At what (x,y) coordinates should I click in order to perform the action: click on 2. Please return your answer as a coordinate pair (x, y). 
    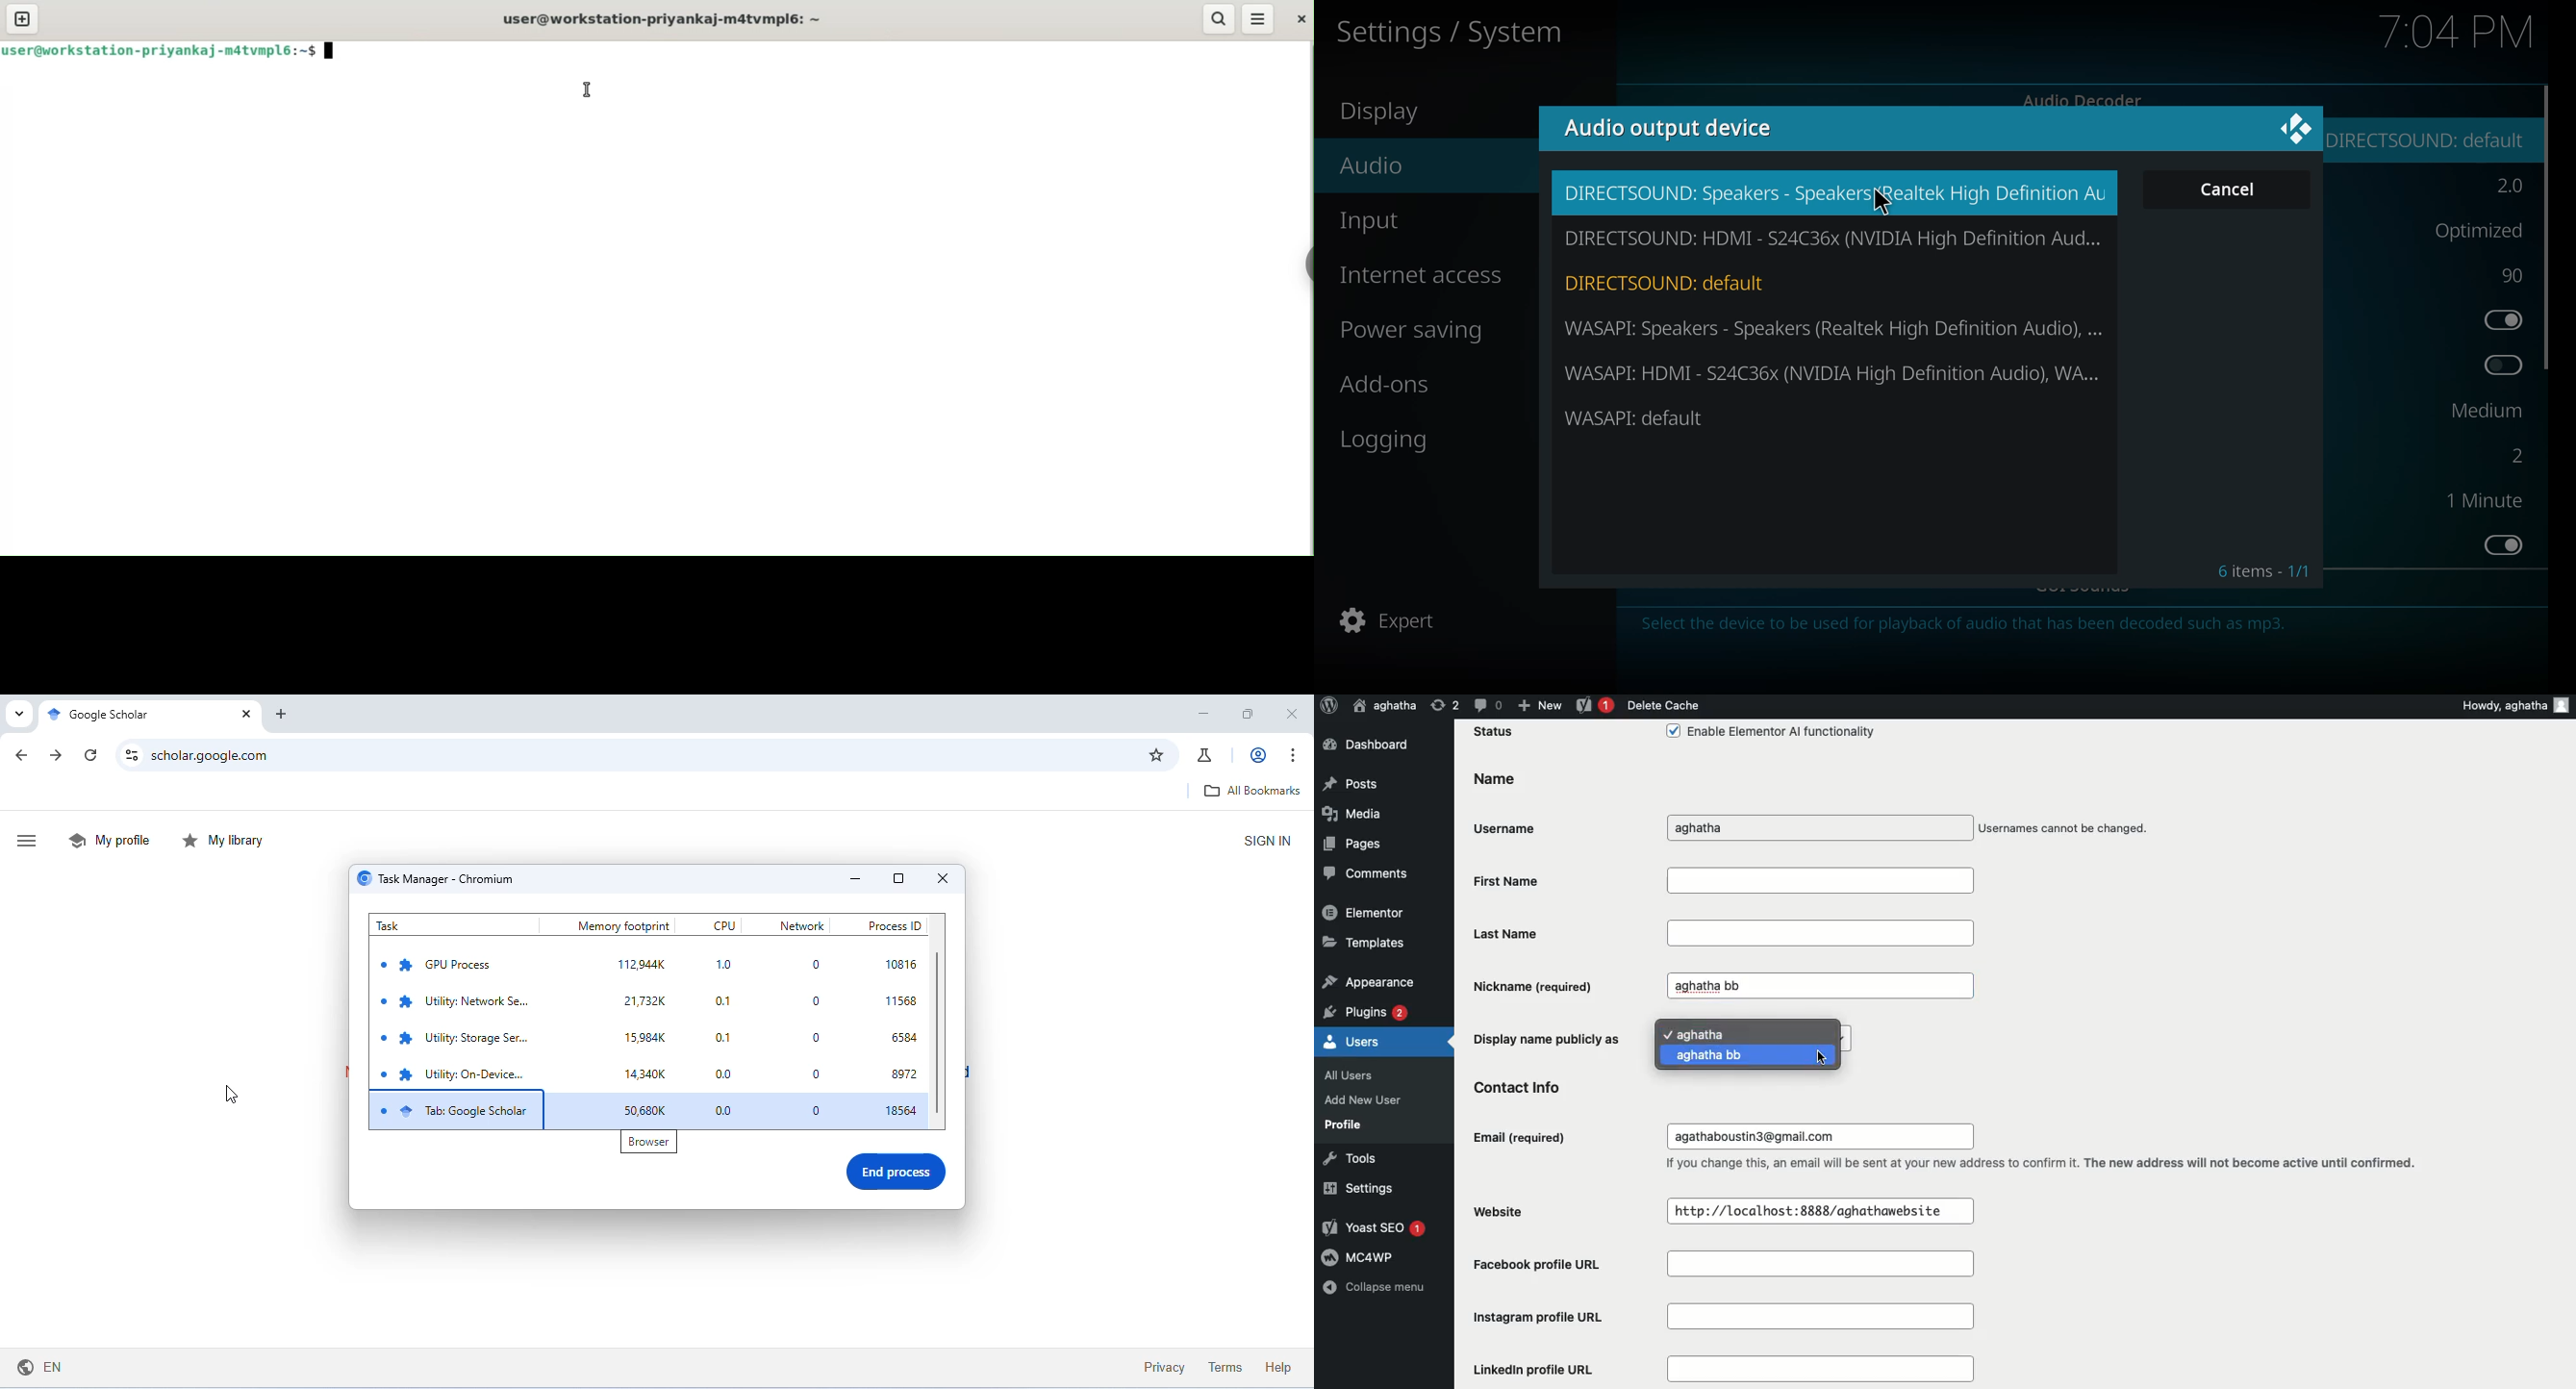
    Looking at the image, I should click on (2509, 455).